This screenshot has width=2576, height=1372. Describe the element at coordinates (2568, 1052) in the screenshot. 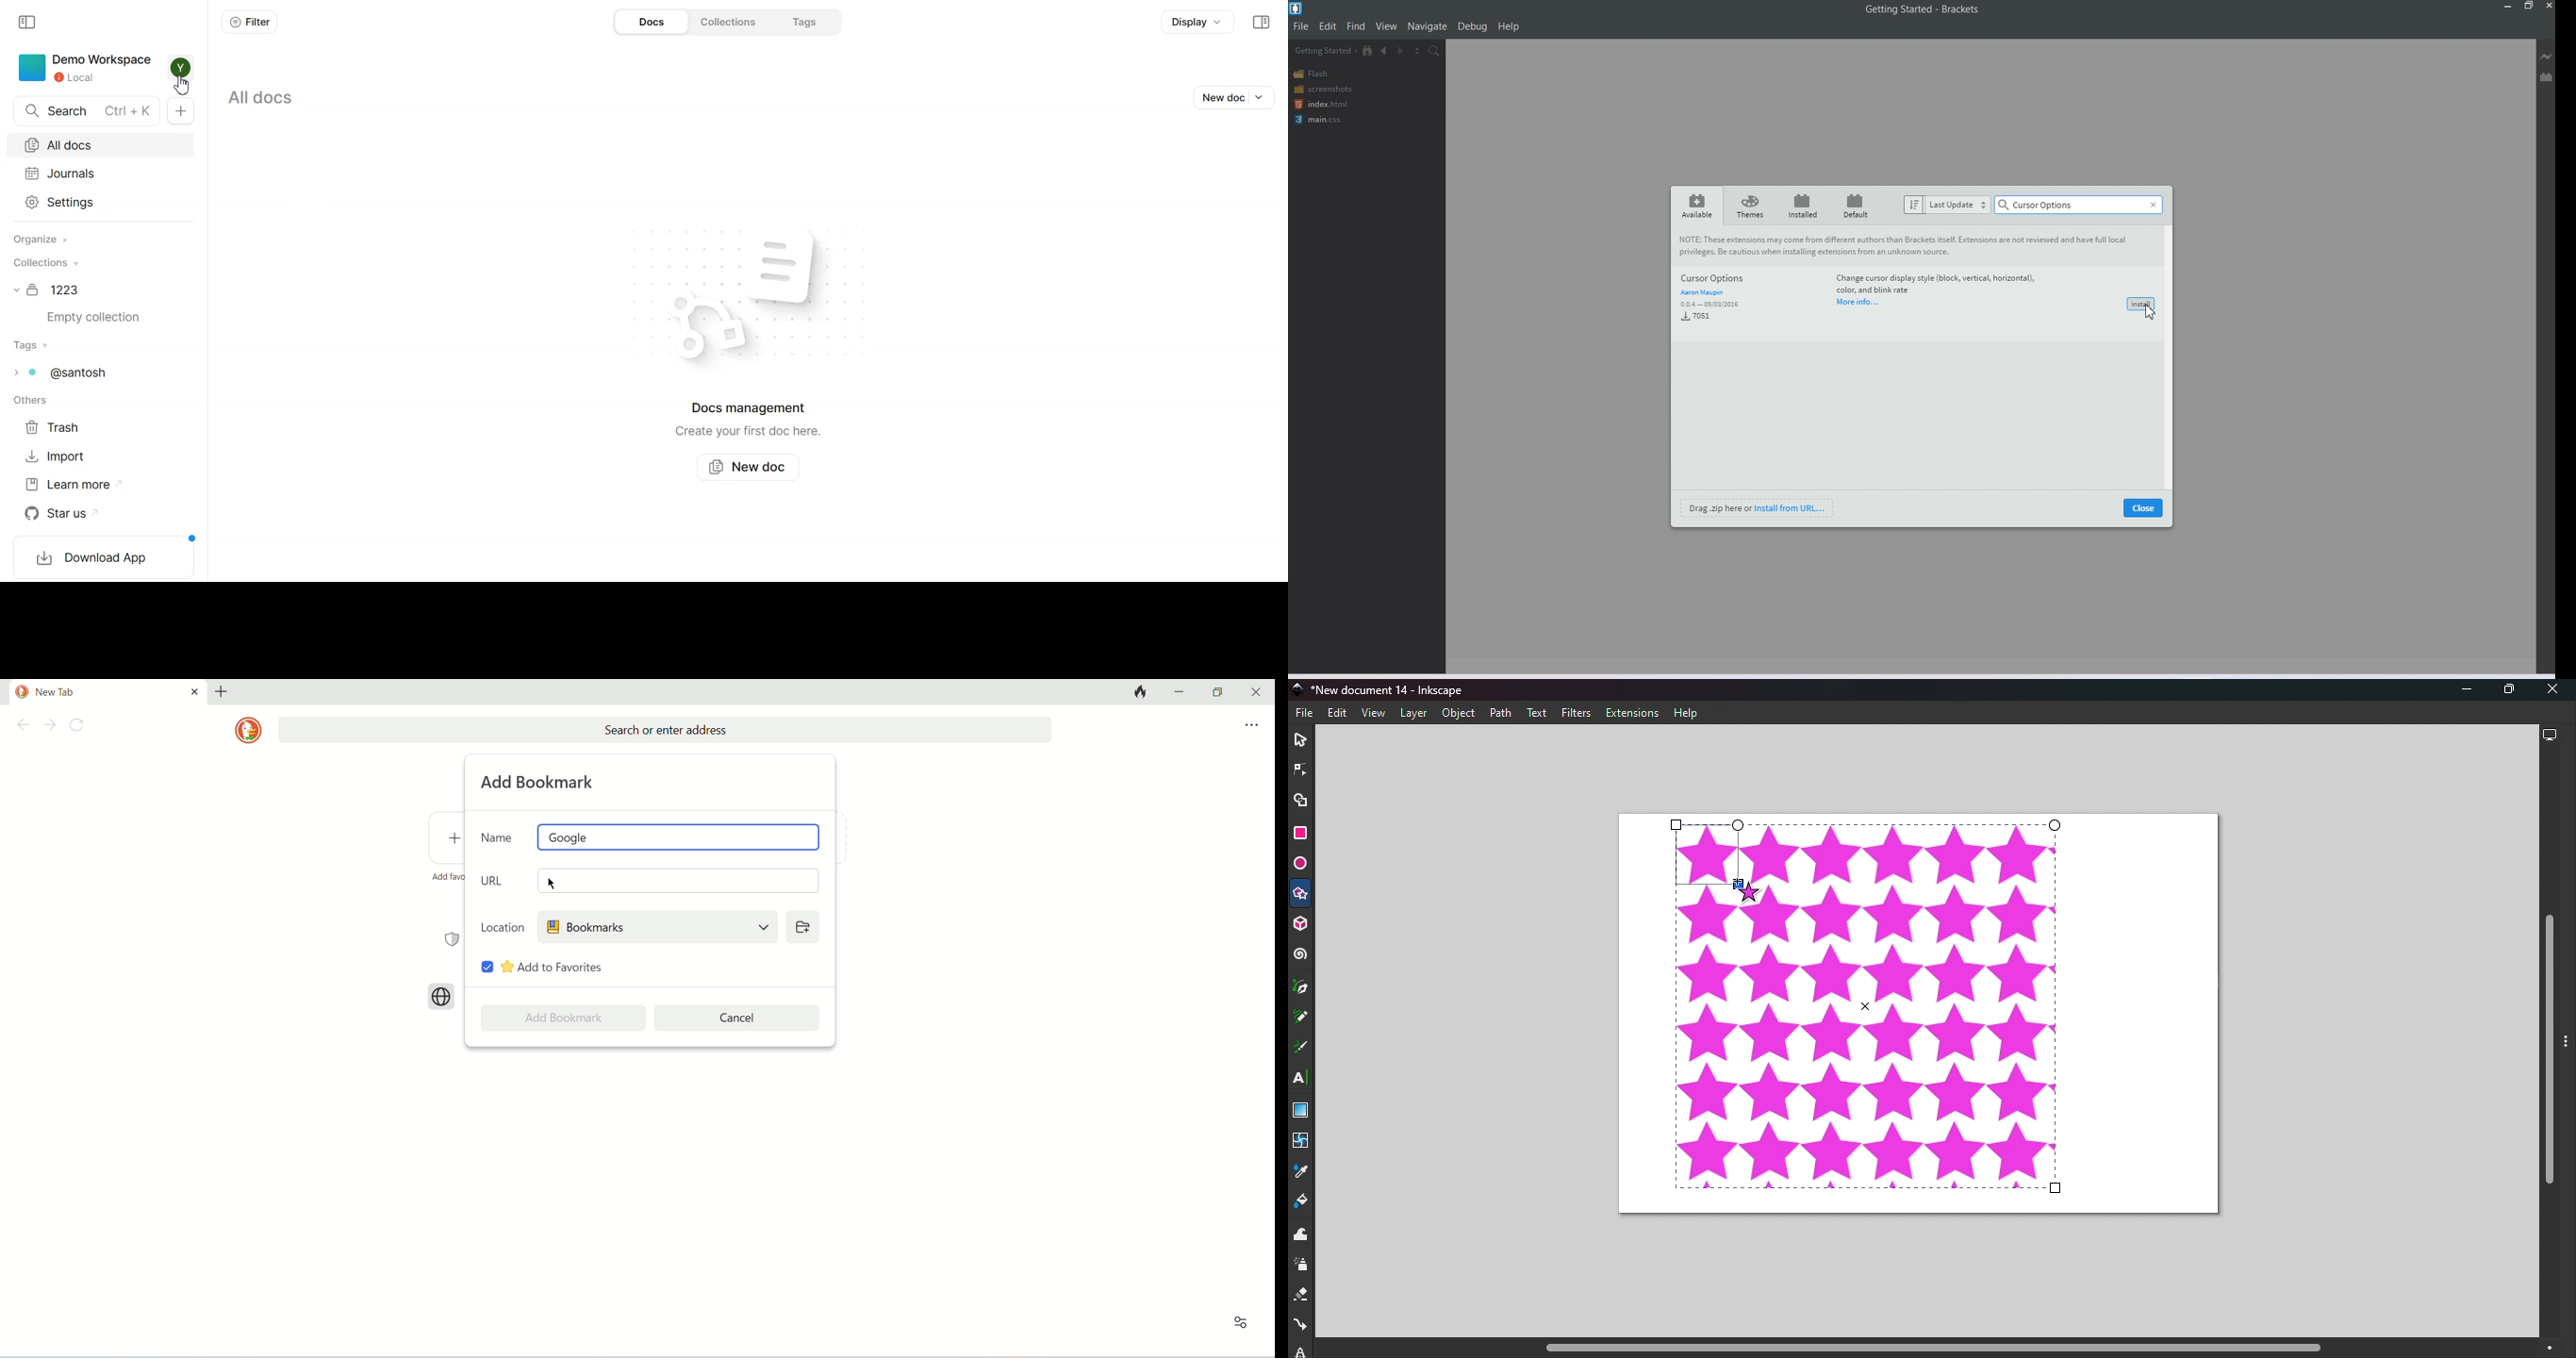

I see `Toggle command panel` at that location.